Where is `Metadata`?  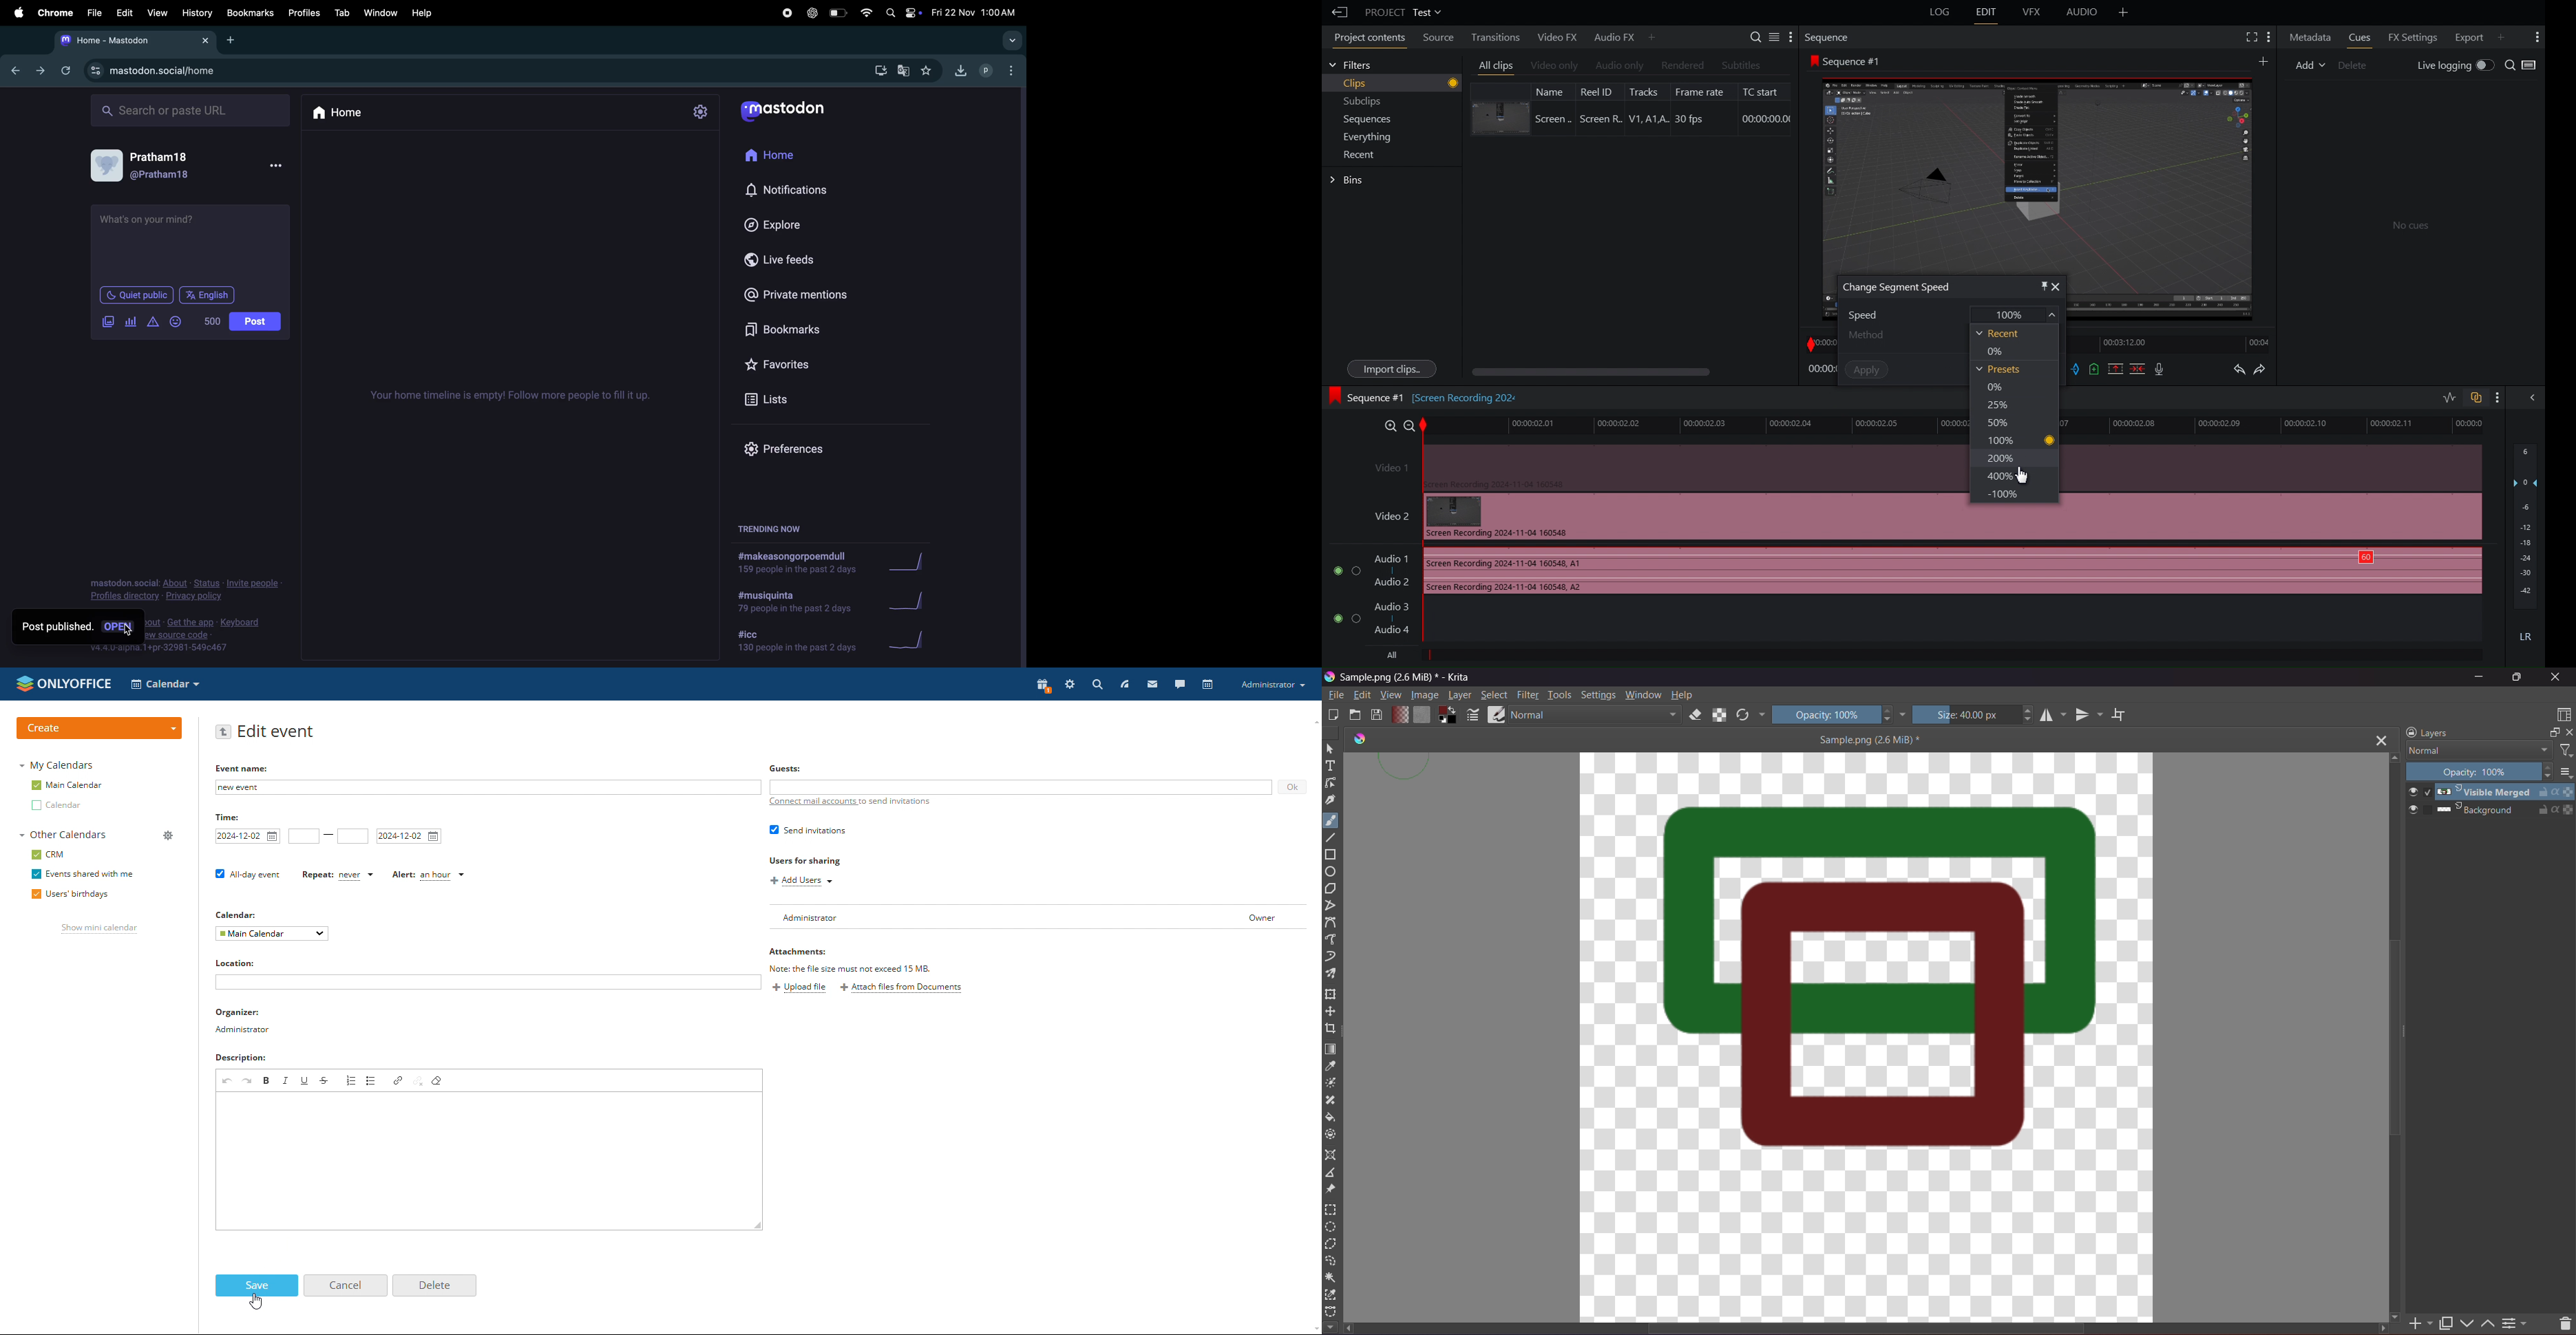 Metadata is located at coordinates (2311, 36).